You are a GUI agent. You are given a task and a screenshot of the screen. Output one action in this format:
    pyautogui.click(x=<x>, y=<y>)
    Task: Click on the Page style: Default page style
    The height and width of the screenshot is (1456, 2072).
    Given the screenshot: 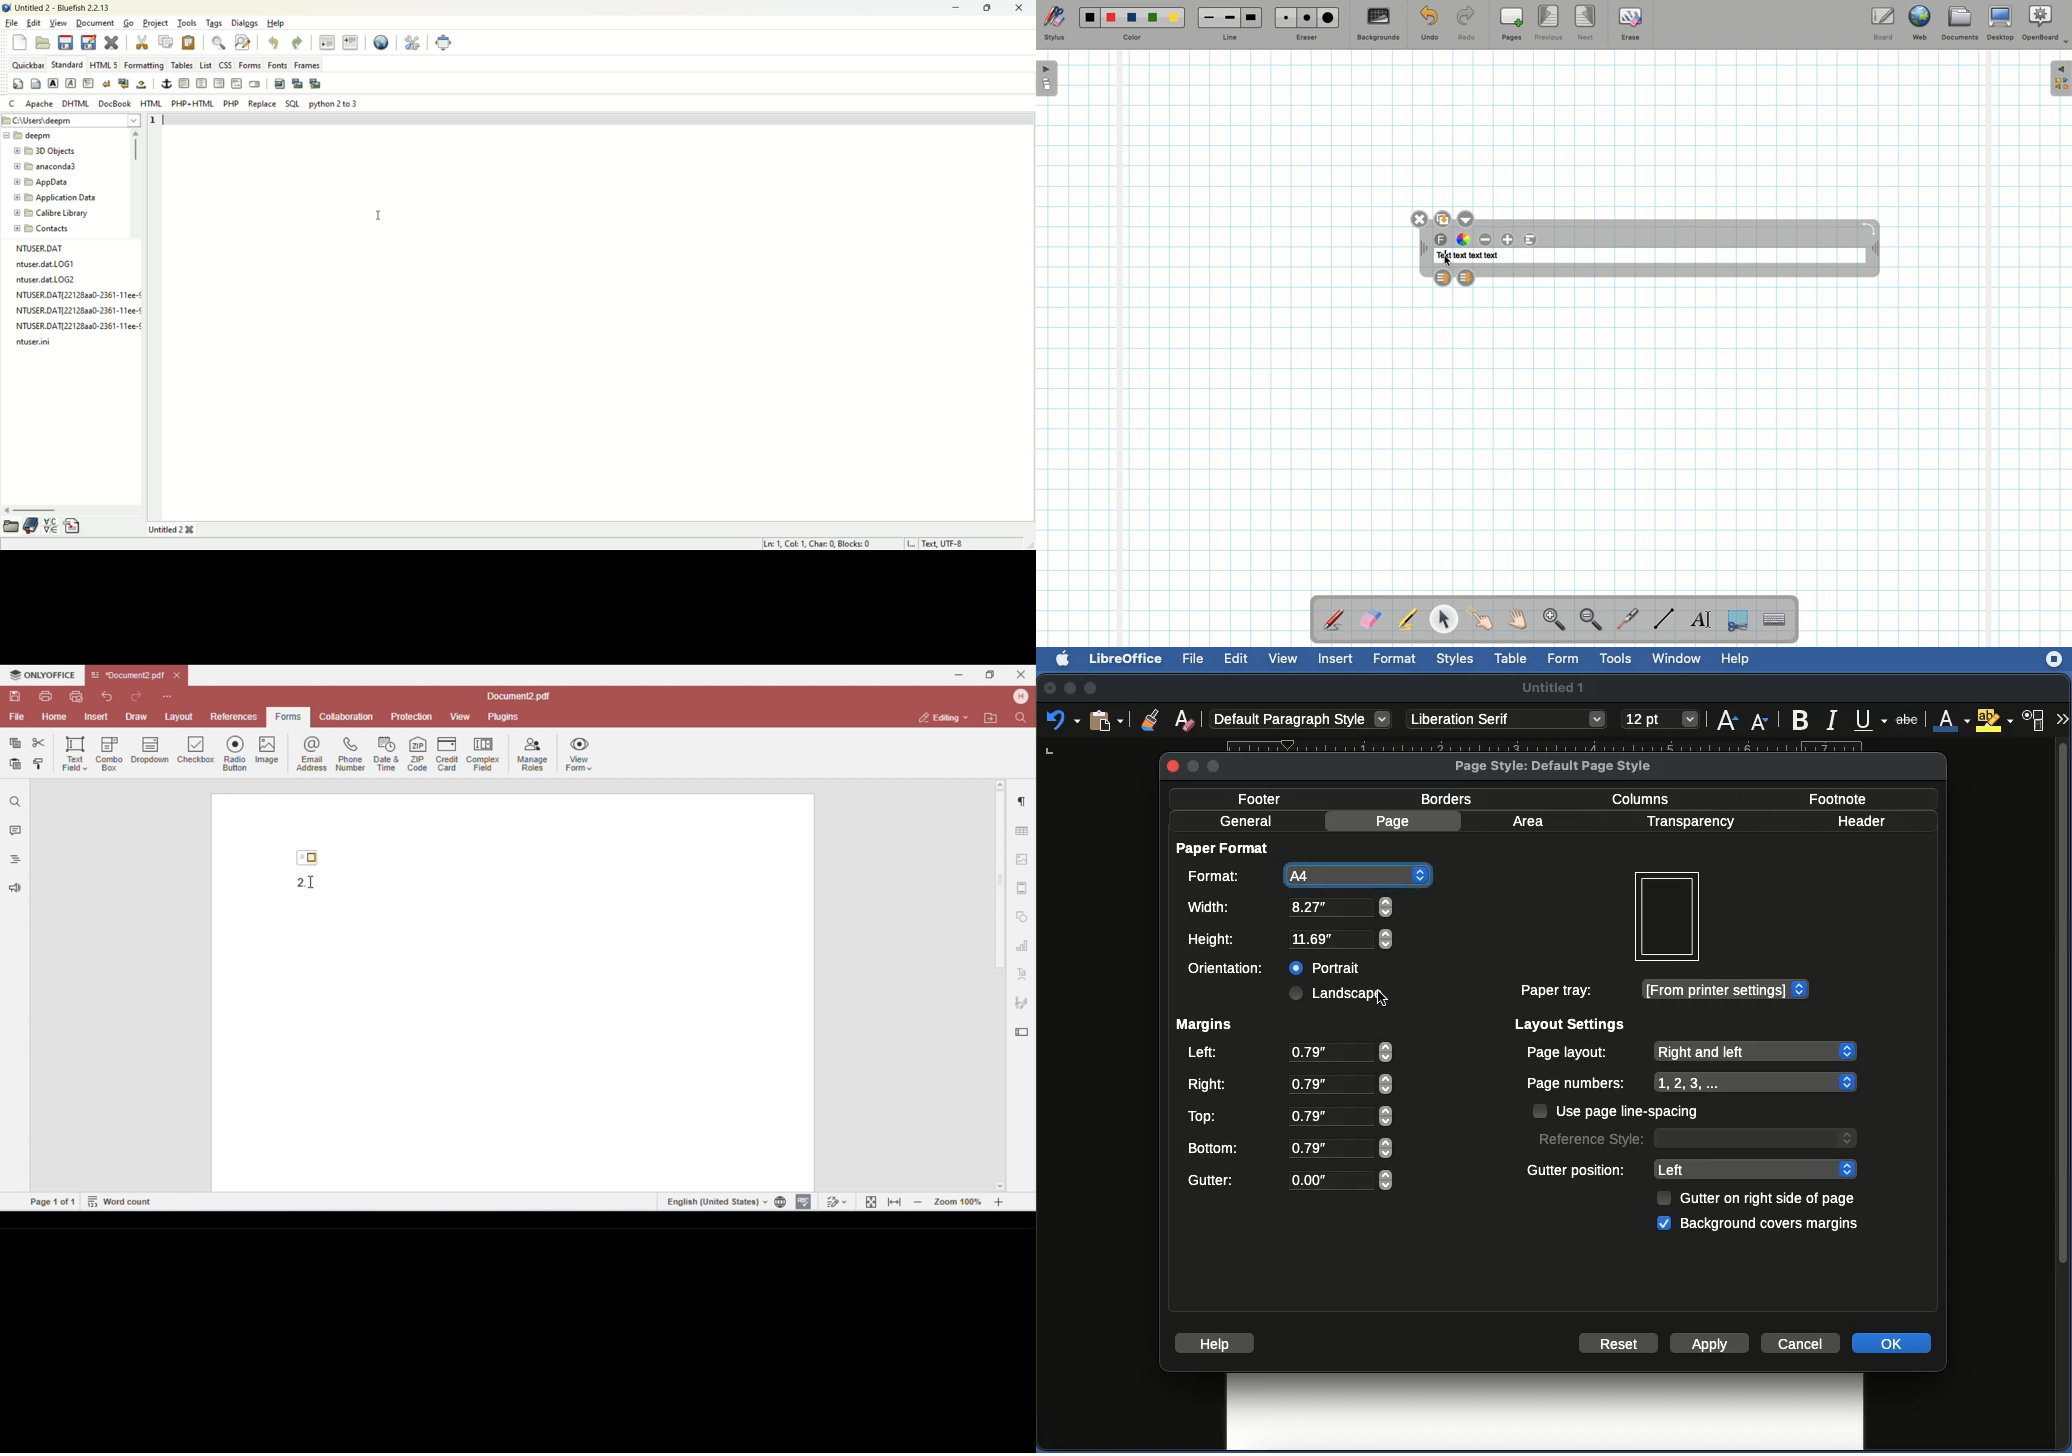 What is the action you would take?
    pyautogui.click(x=1559, y=766)
    